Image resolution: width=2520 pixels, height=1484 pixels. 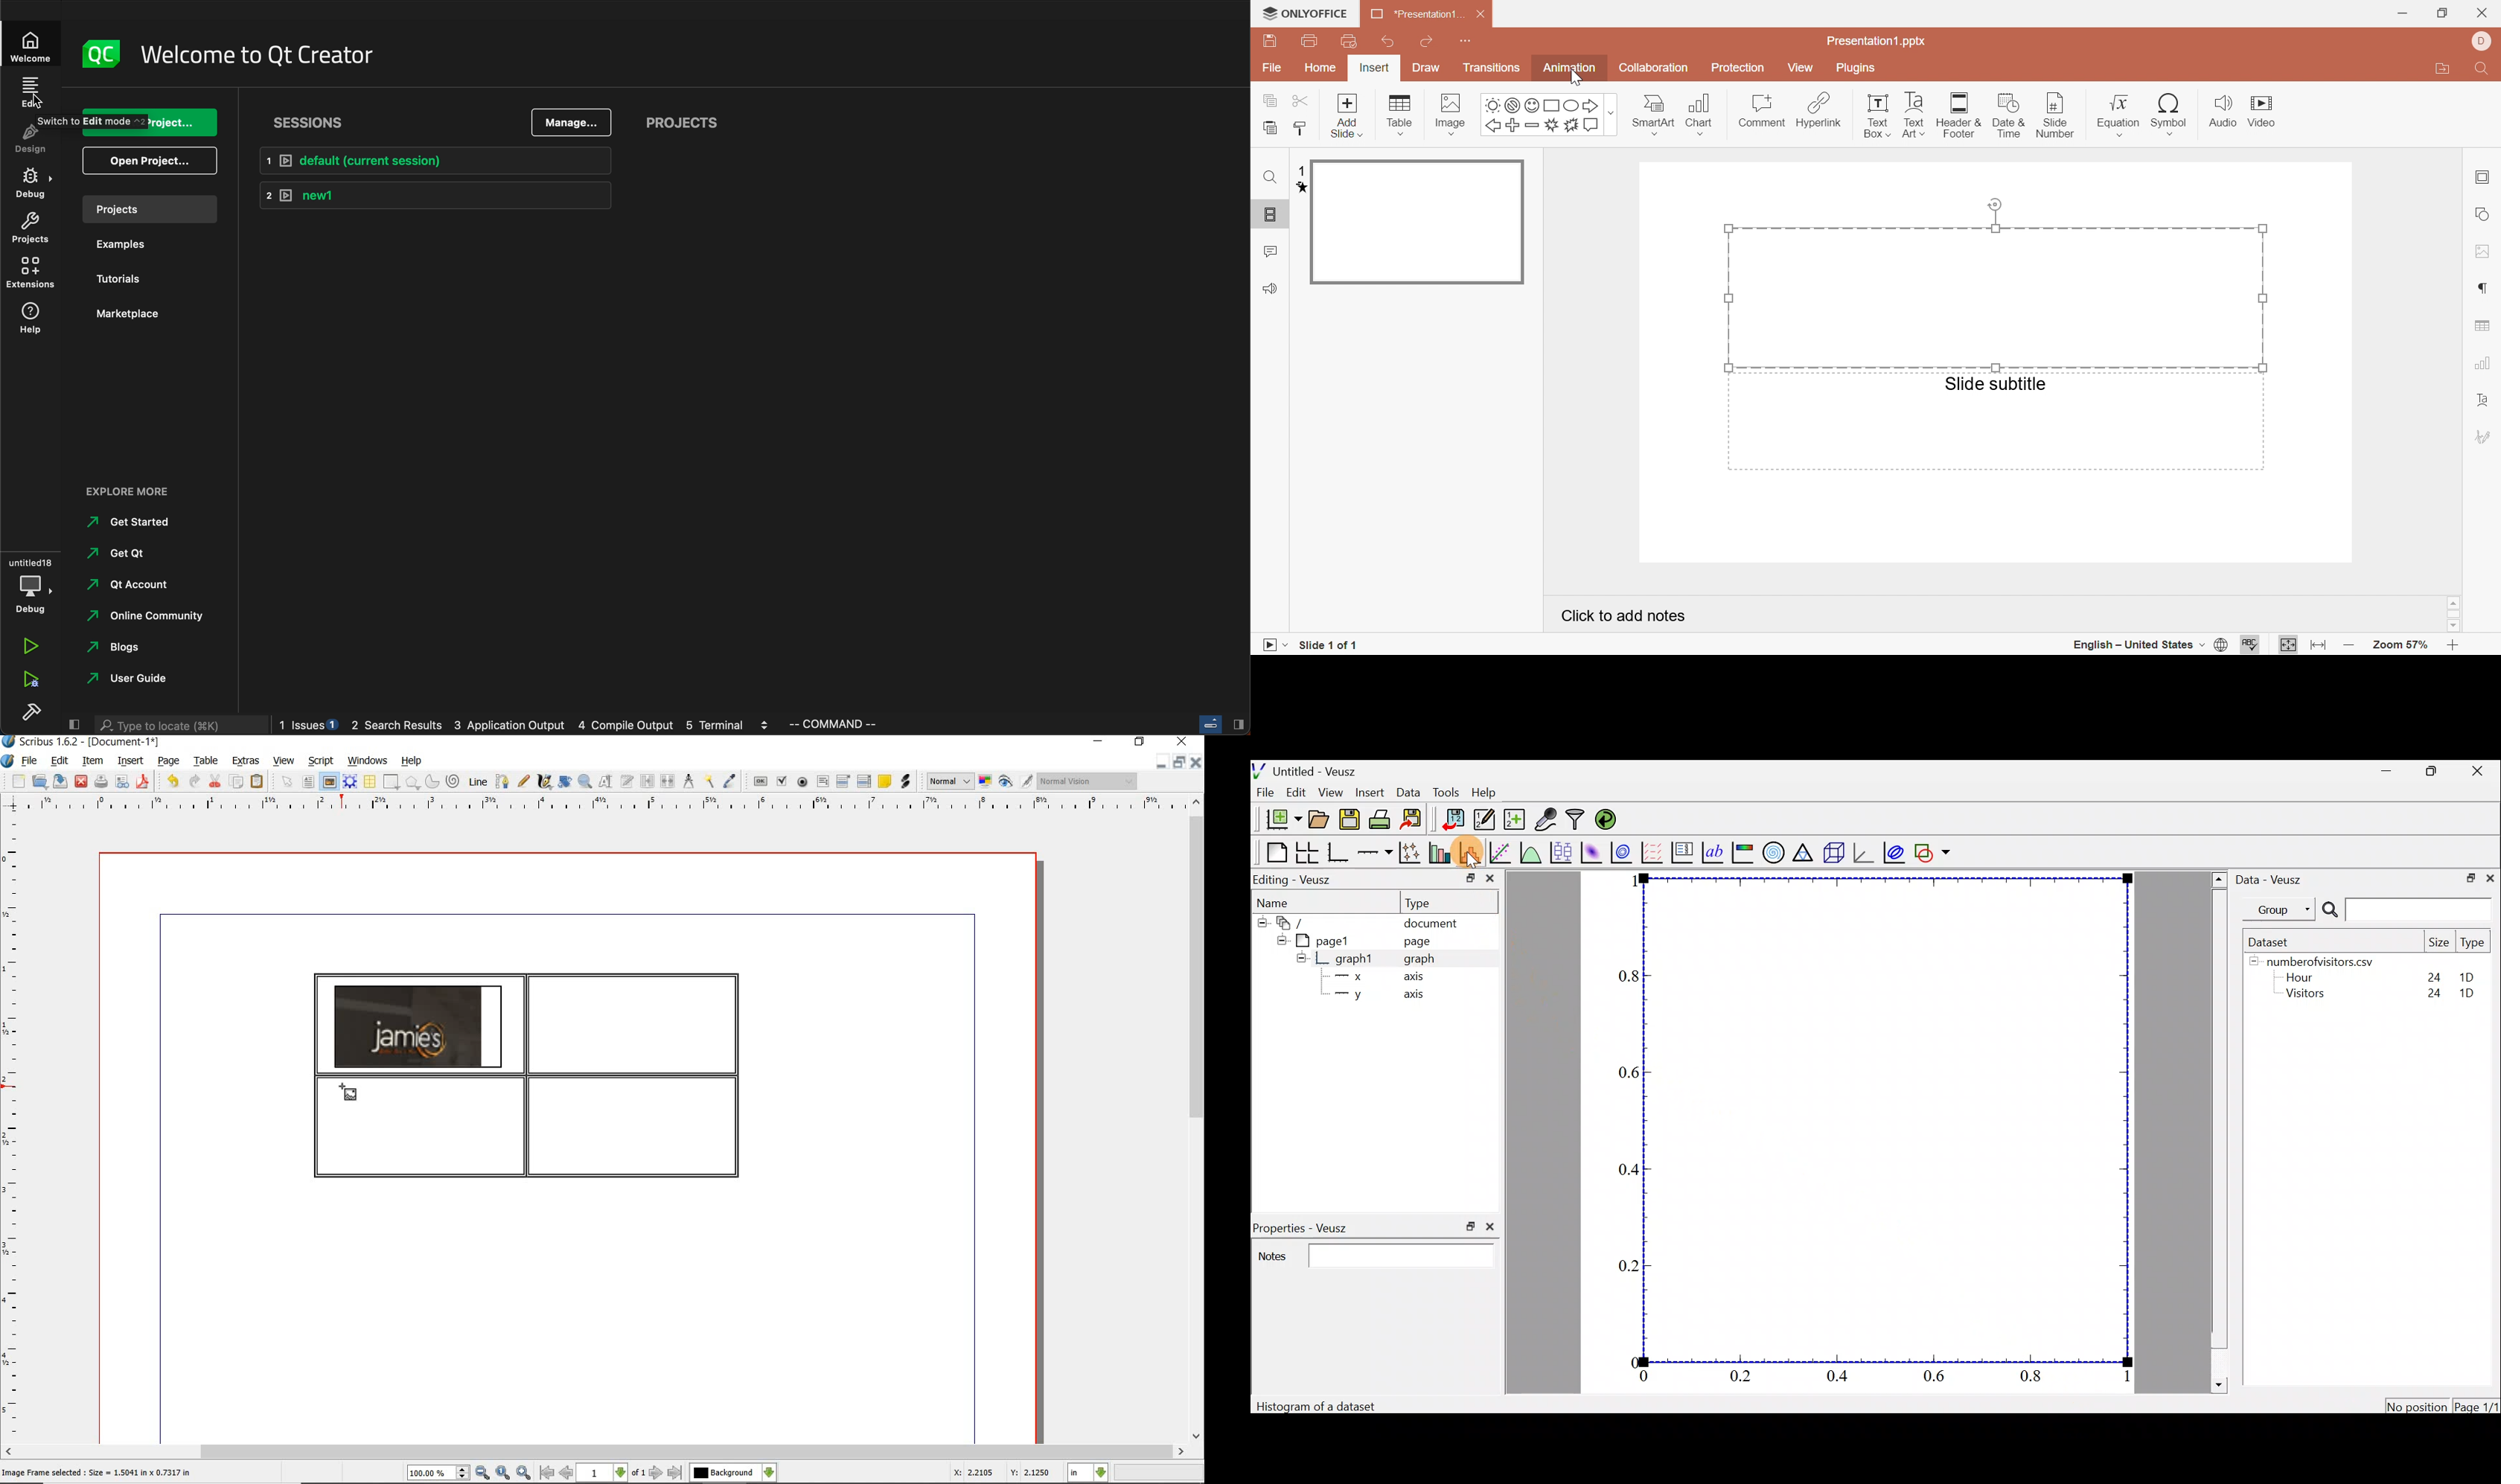 What do you see at coordinates (1271, 647) in the screenshot?
I see `start slideshow` at bounding box center [1271, 647].